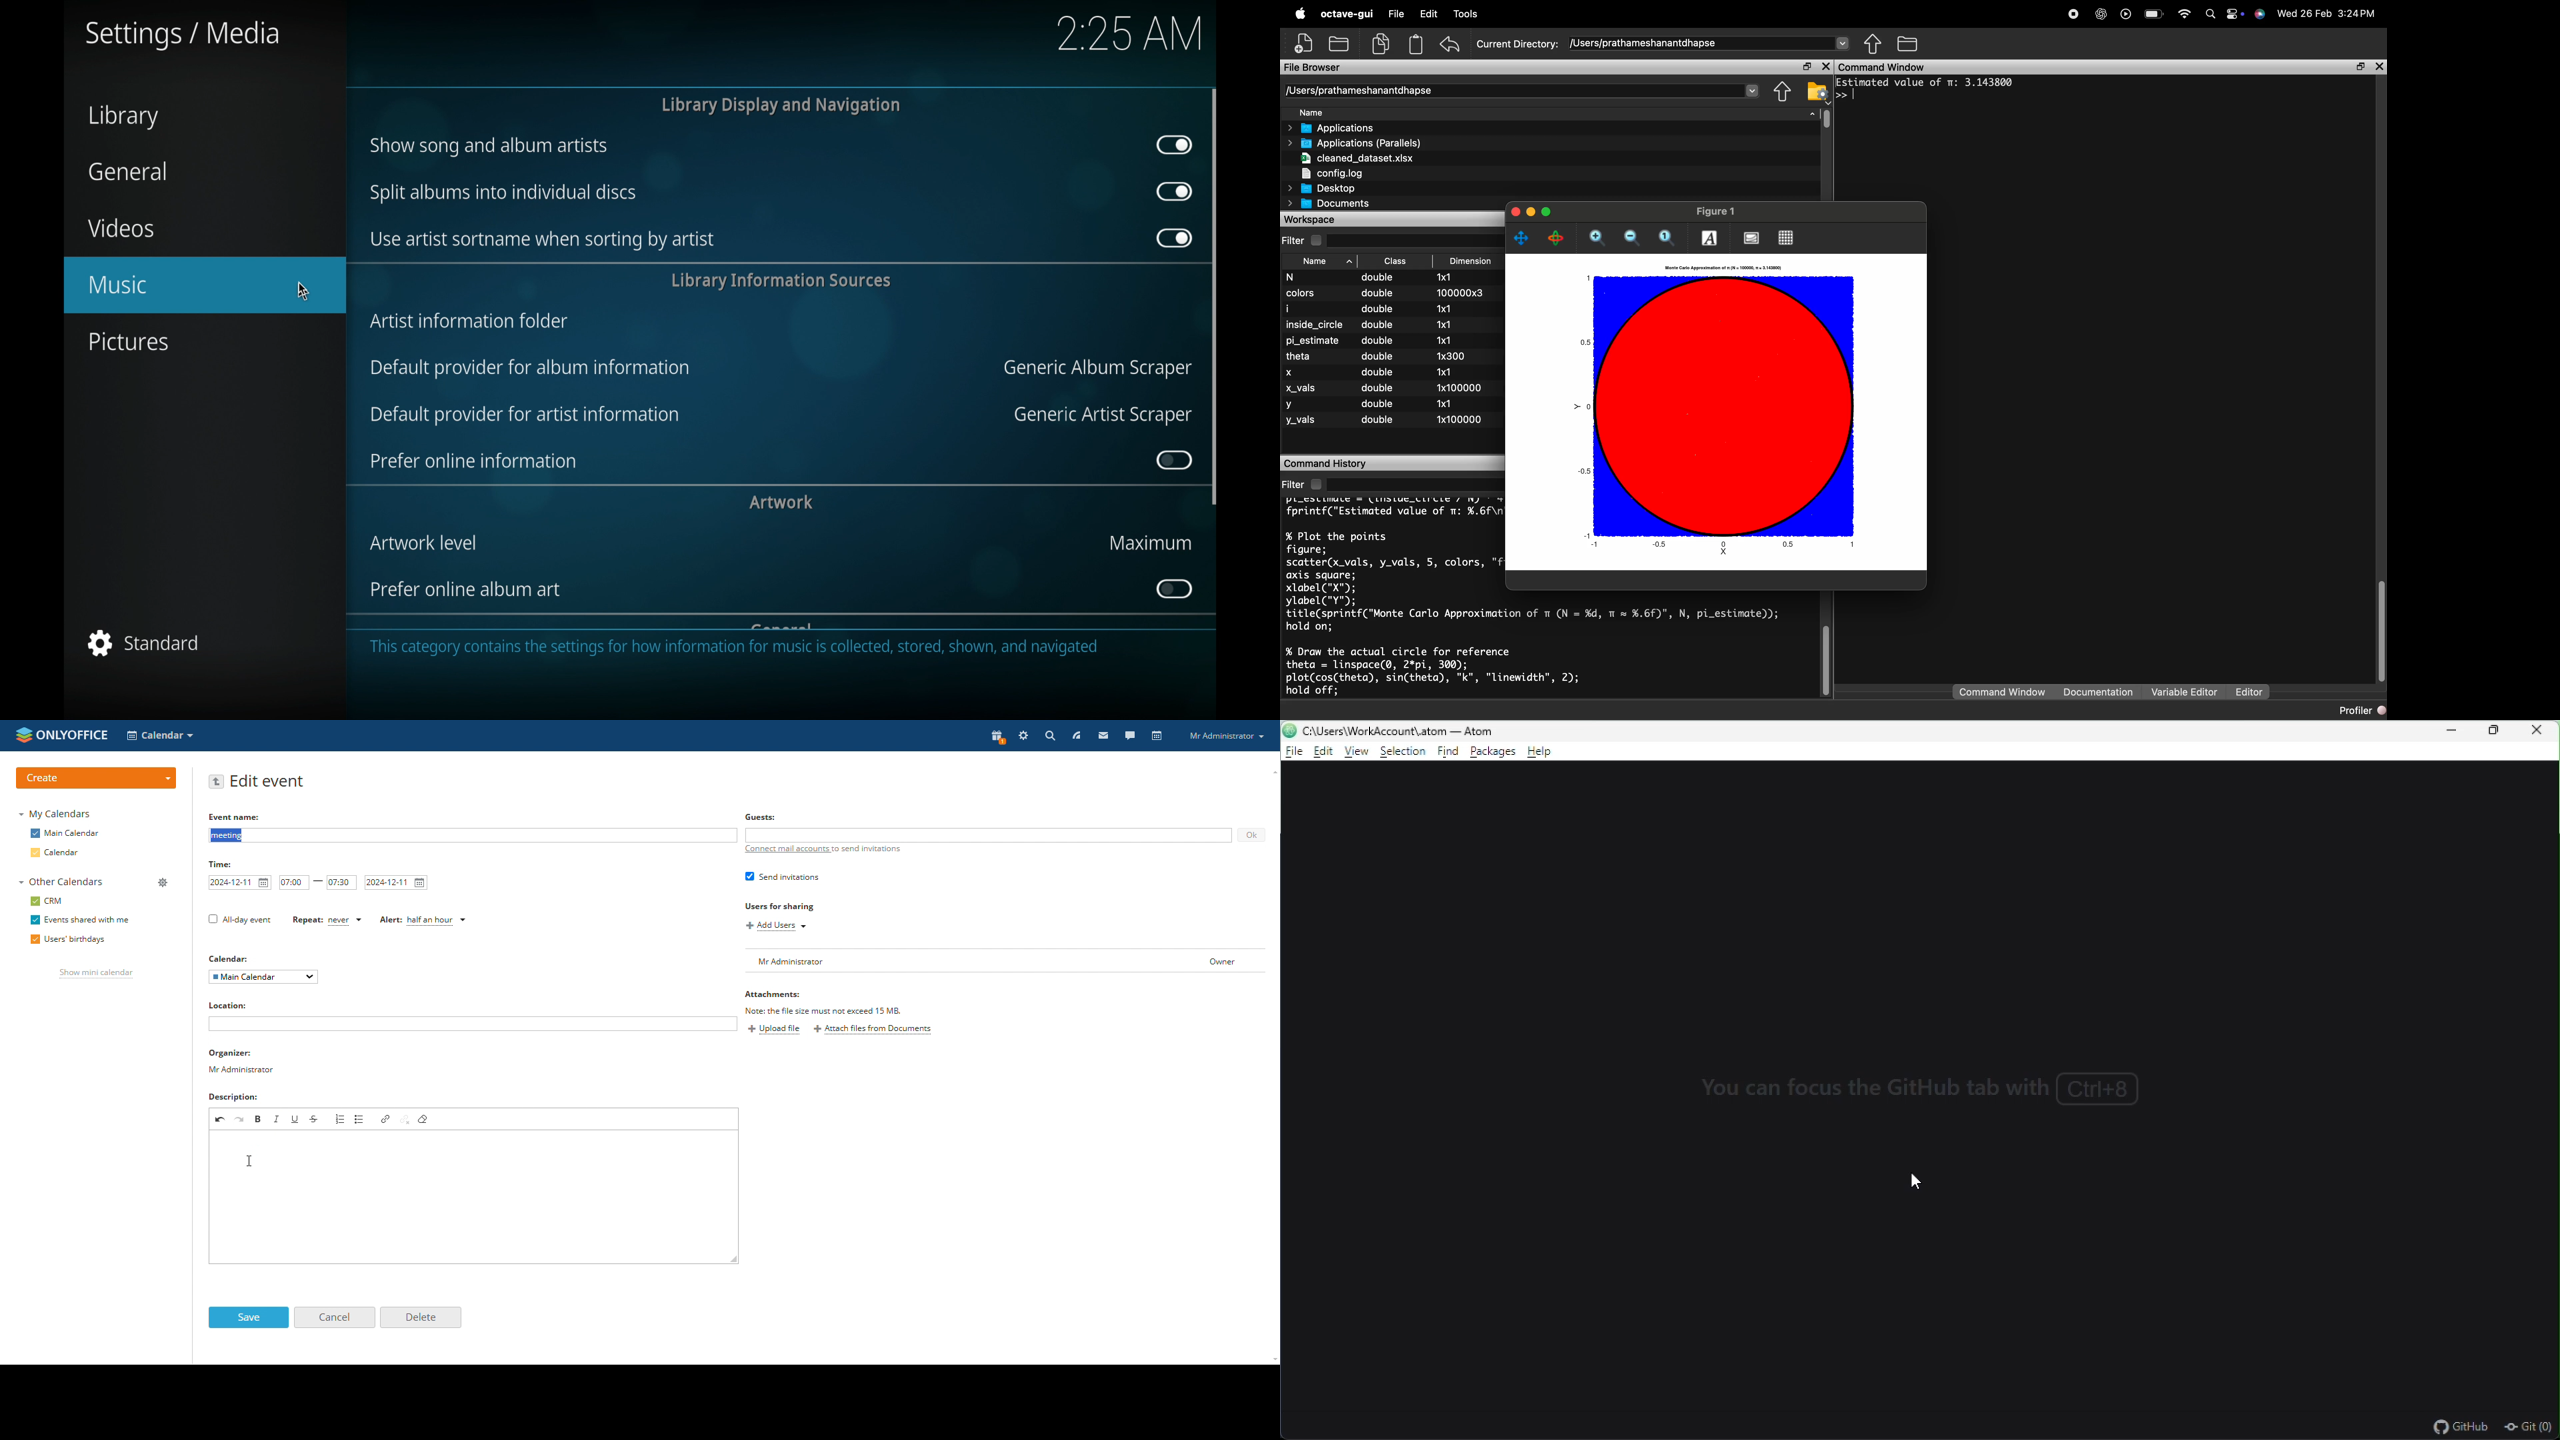 The width and height of the screenshot is (2576, 1456). Describe the element at coordinates (1104, 735) in the screenshot. I see `mail` at that location.